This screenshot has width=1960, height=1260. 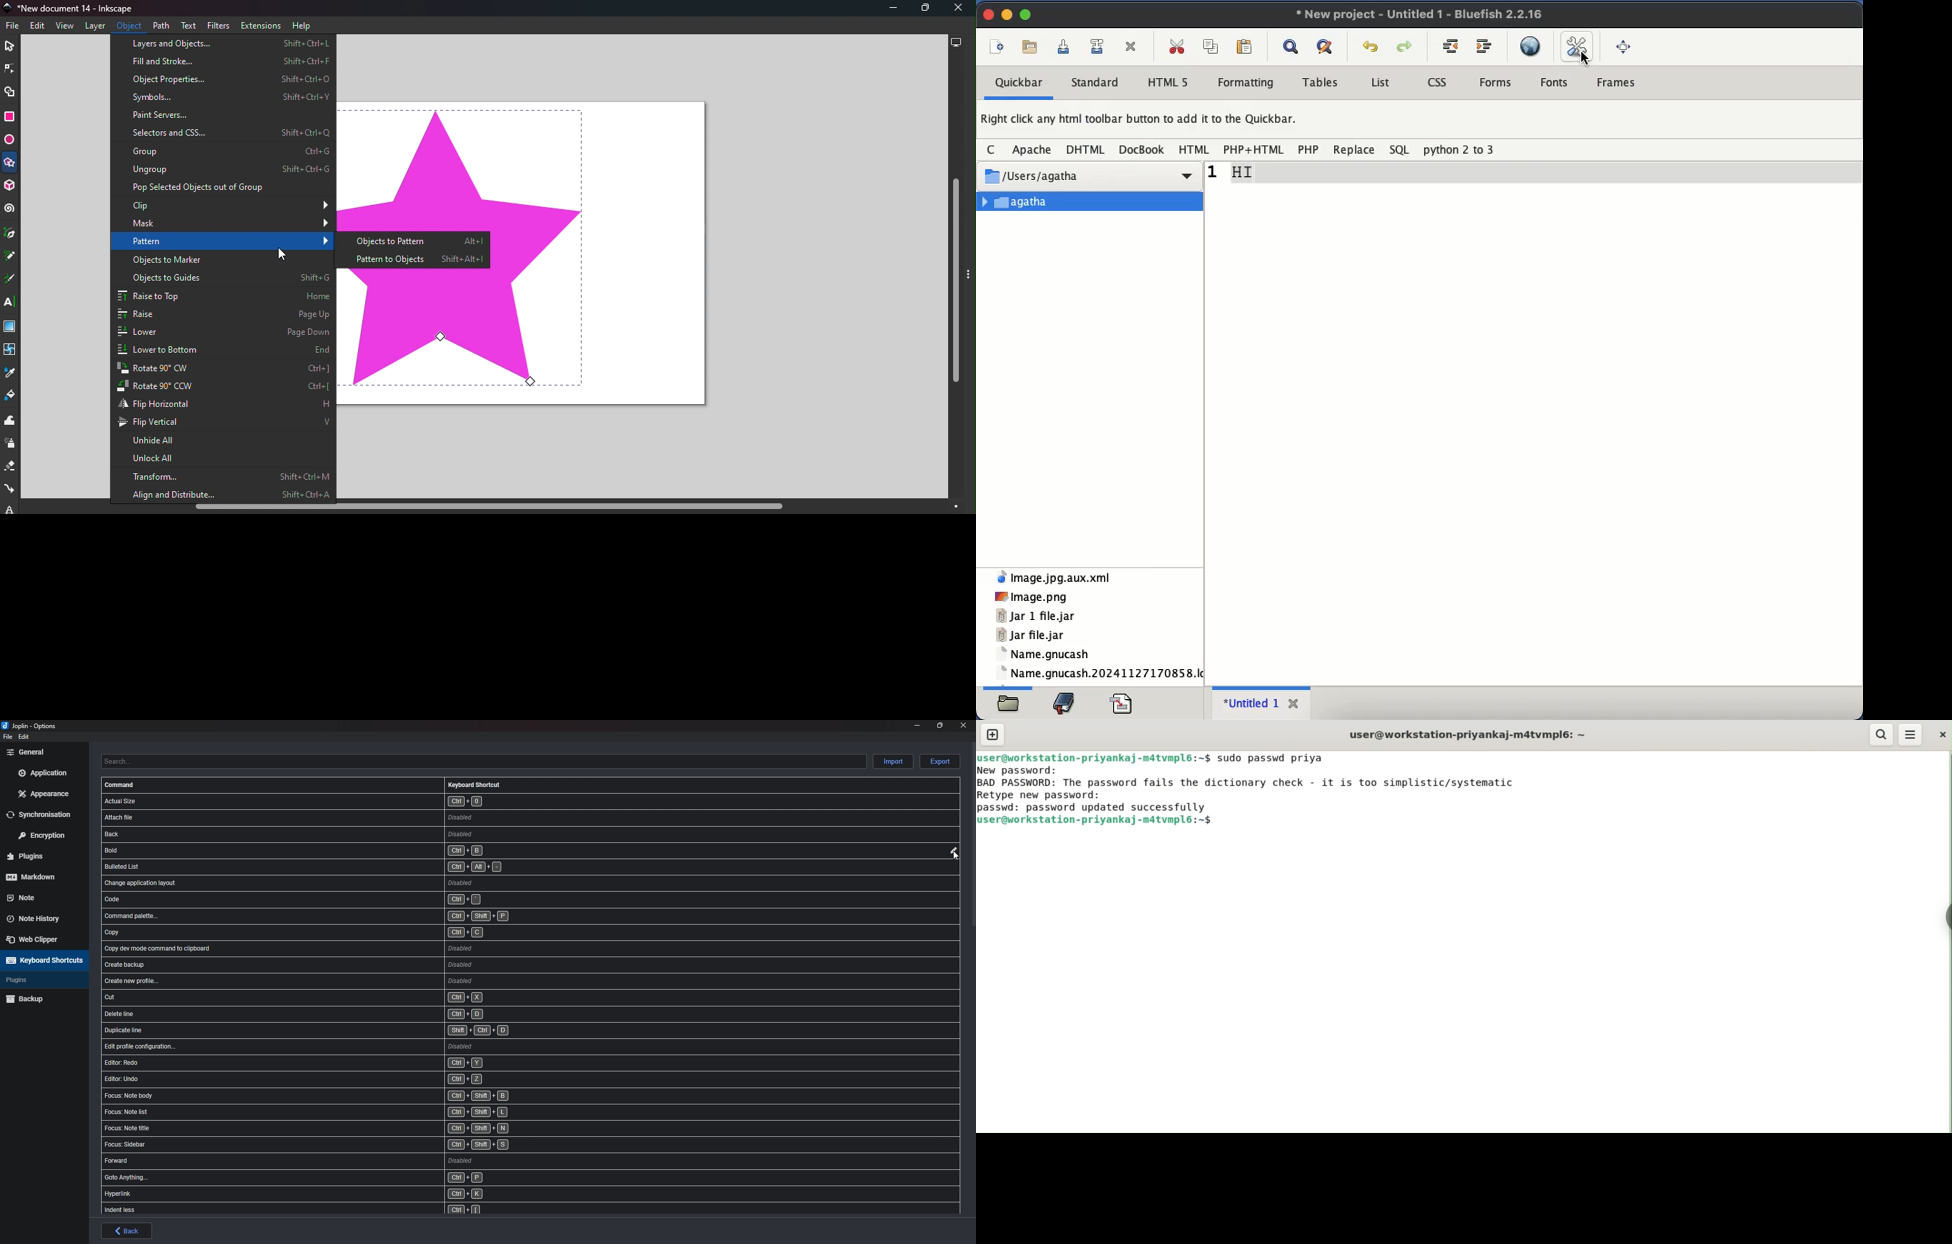 I want to click on Connector tool, so click(x=9, y=491).